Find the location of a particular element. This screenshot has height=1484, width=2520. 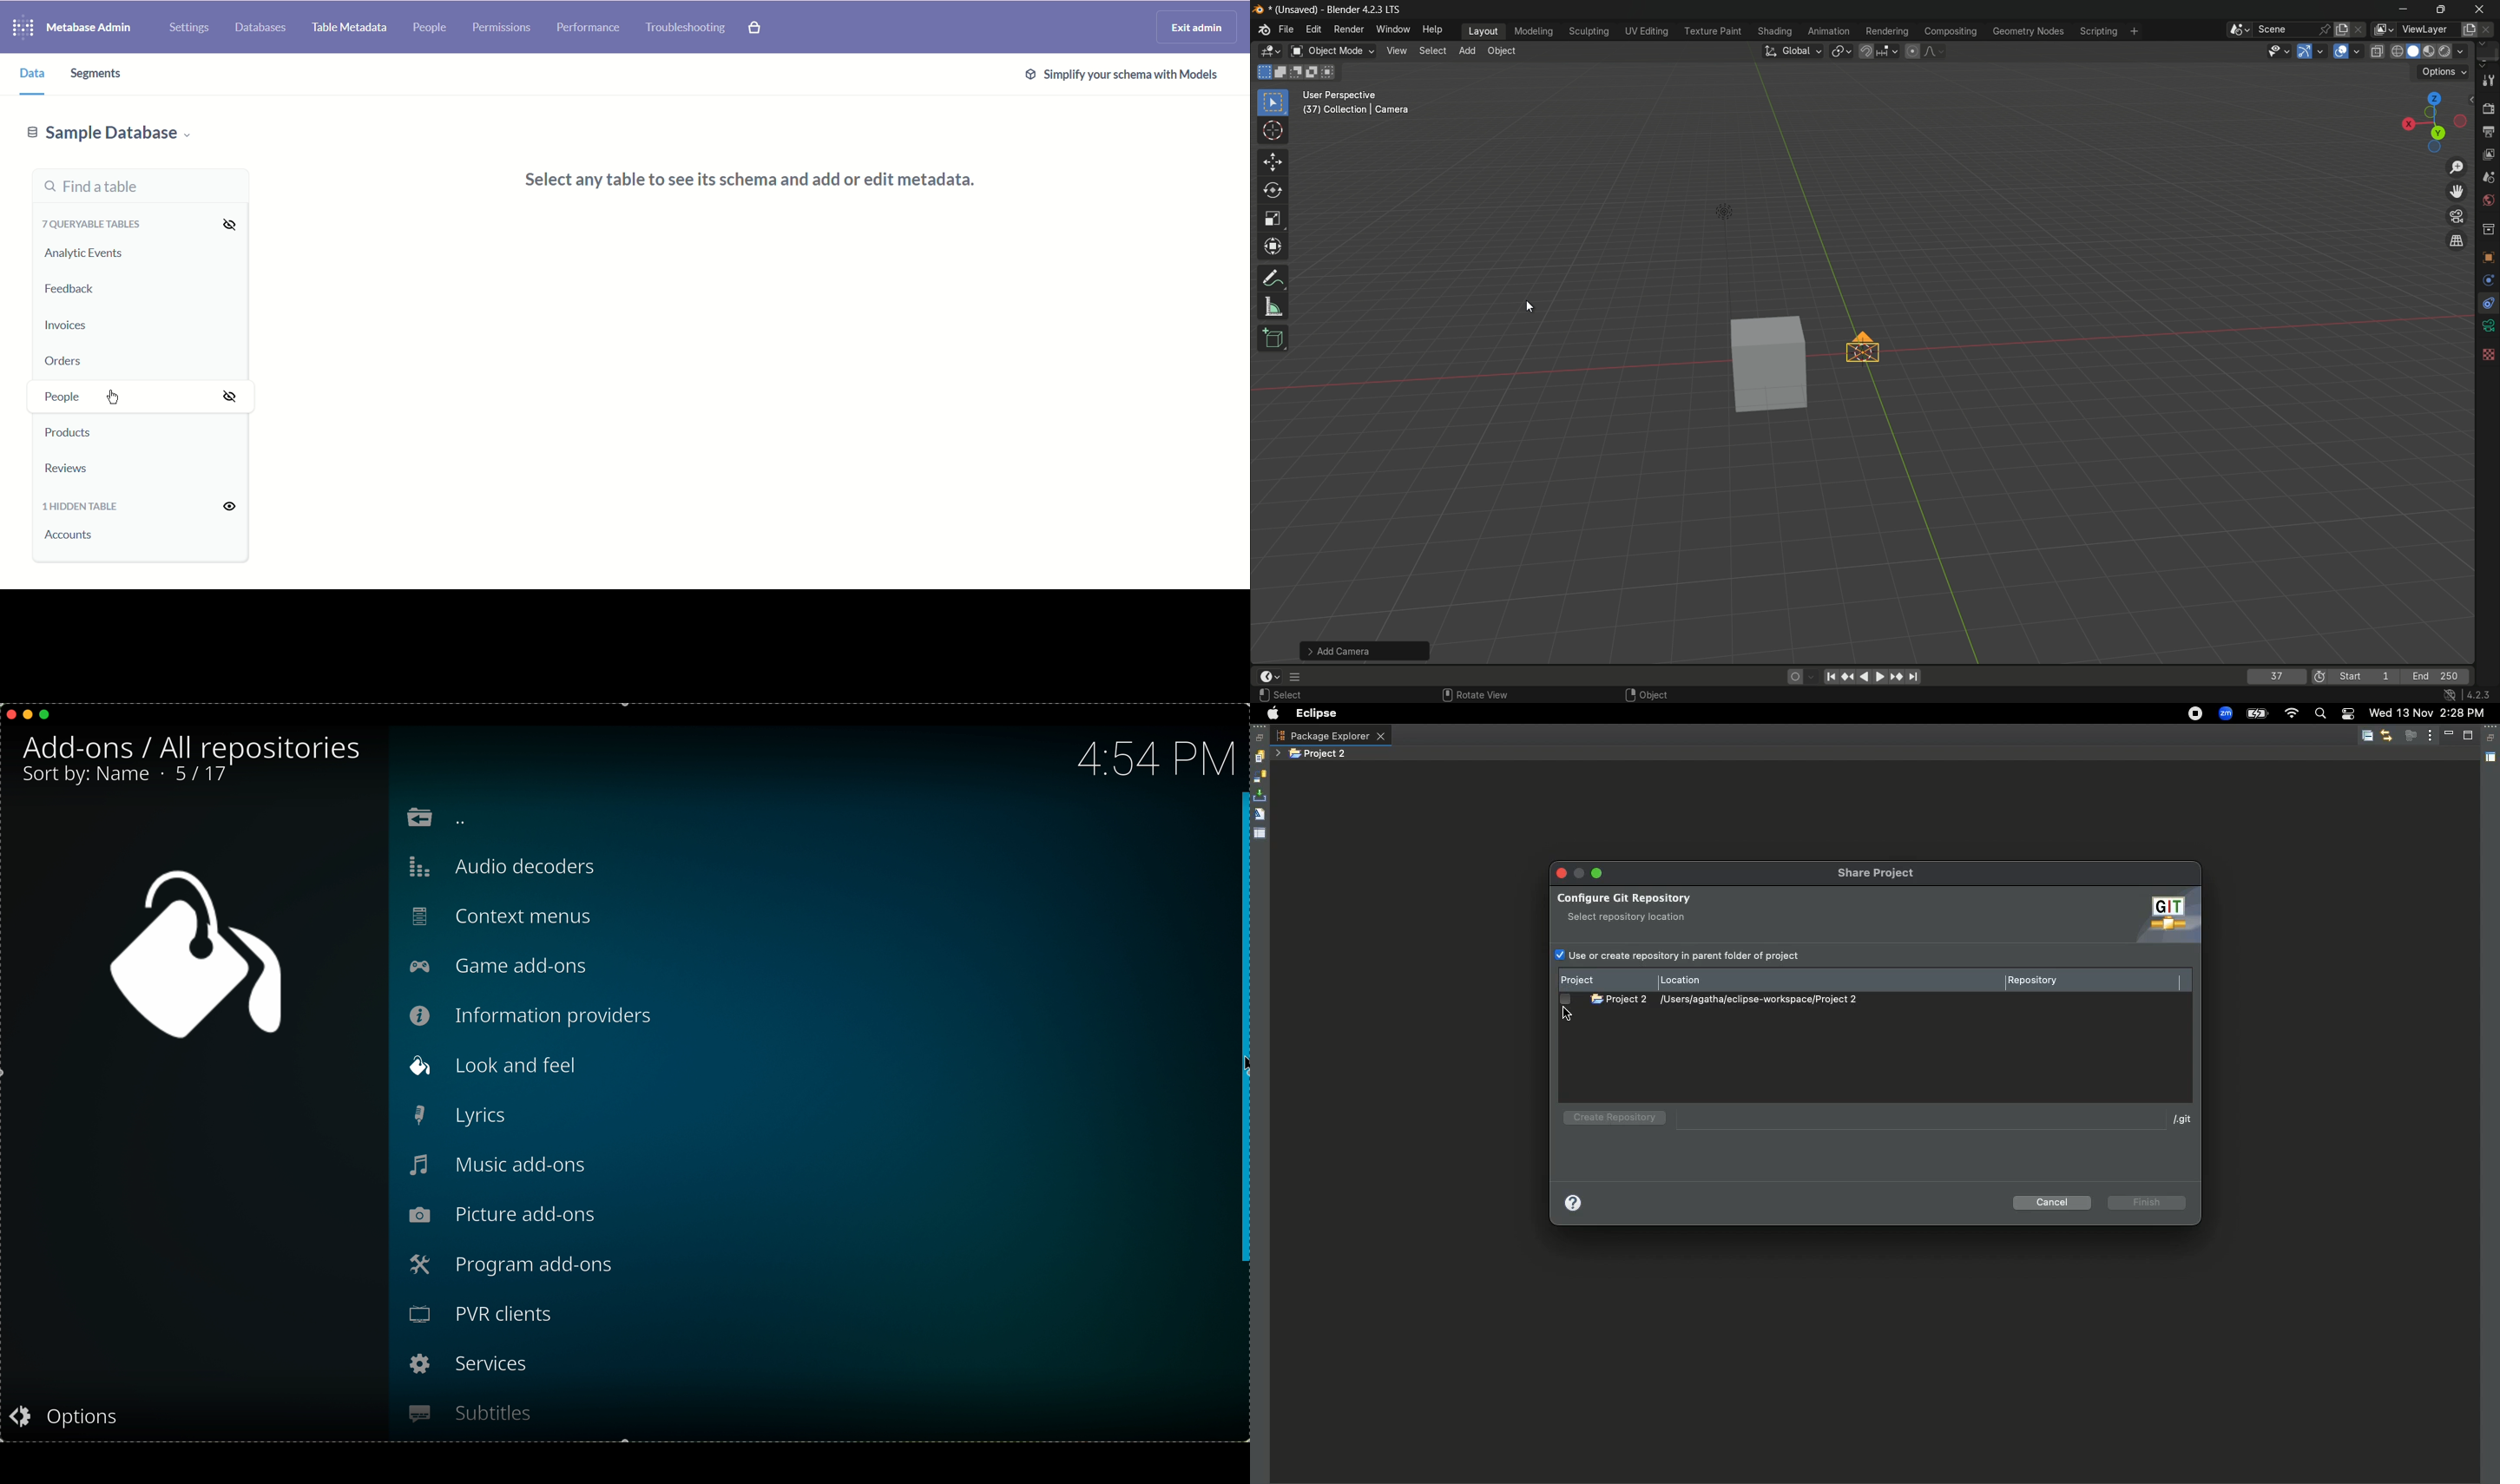

Exit admin is located at coordinates (1198, 27).